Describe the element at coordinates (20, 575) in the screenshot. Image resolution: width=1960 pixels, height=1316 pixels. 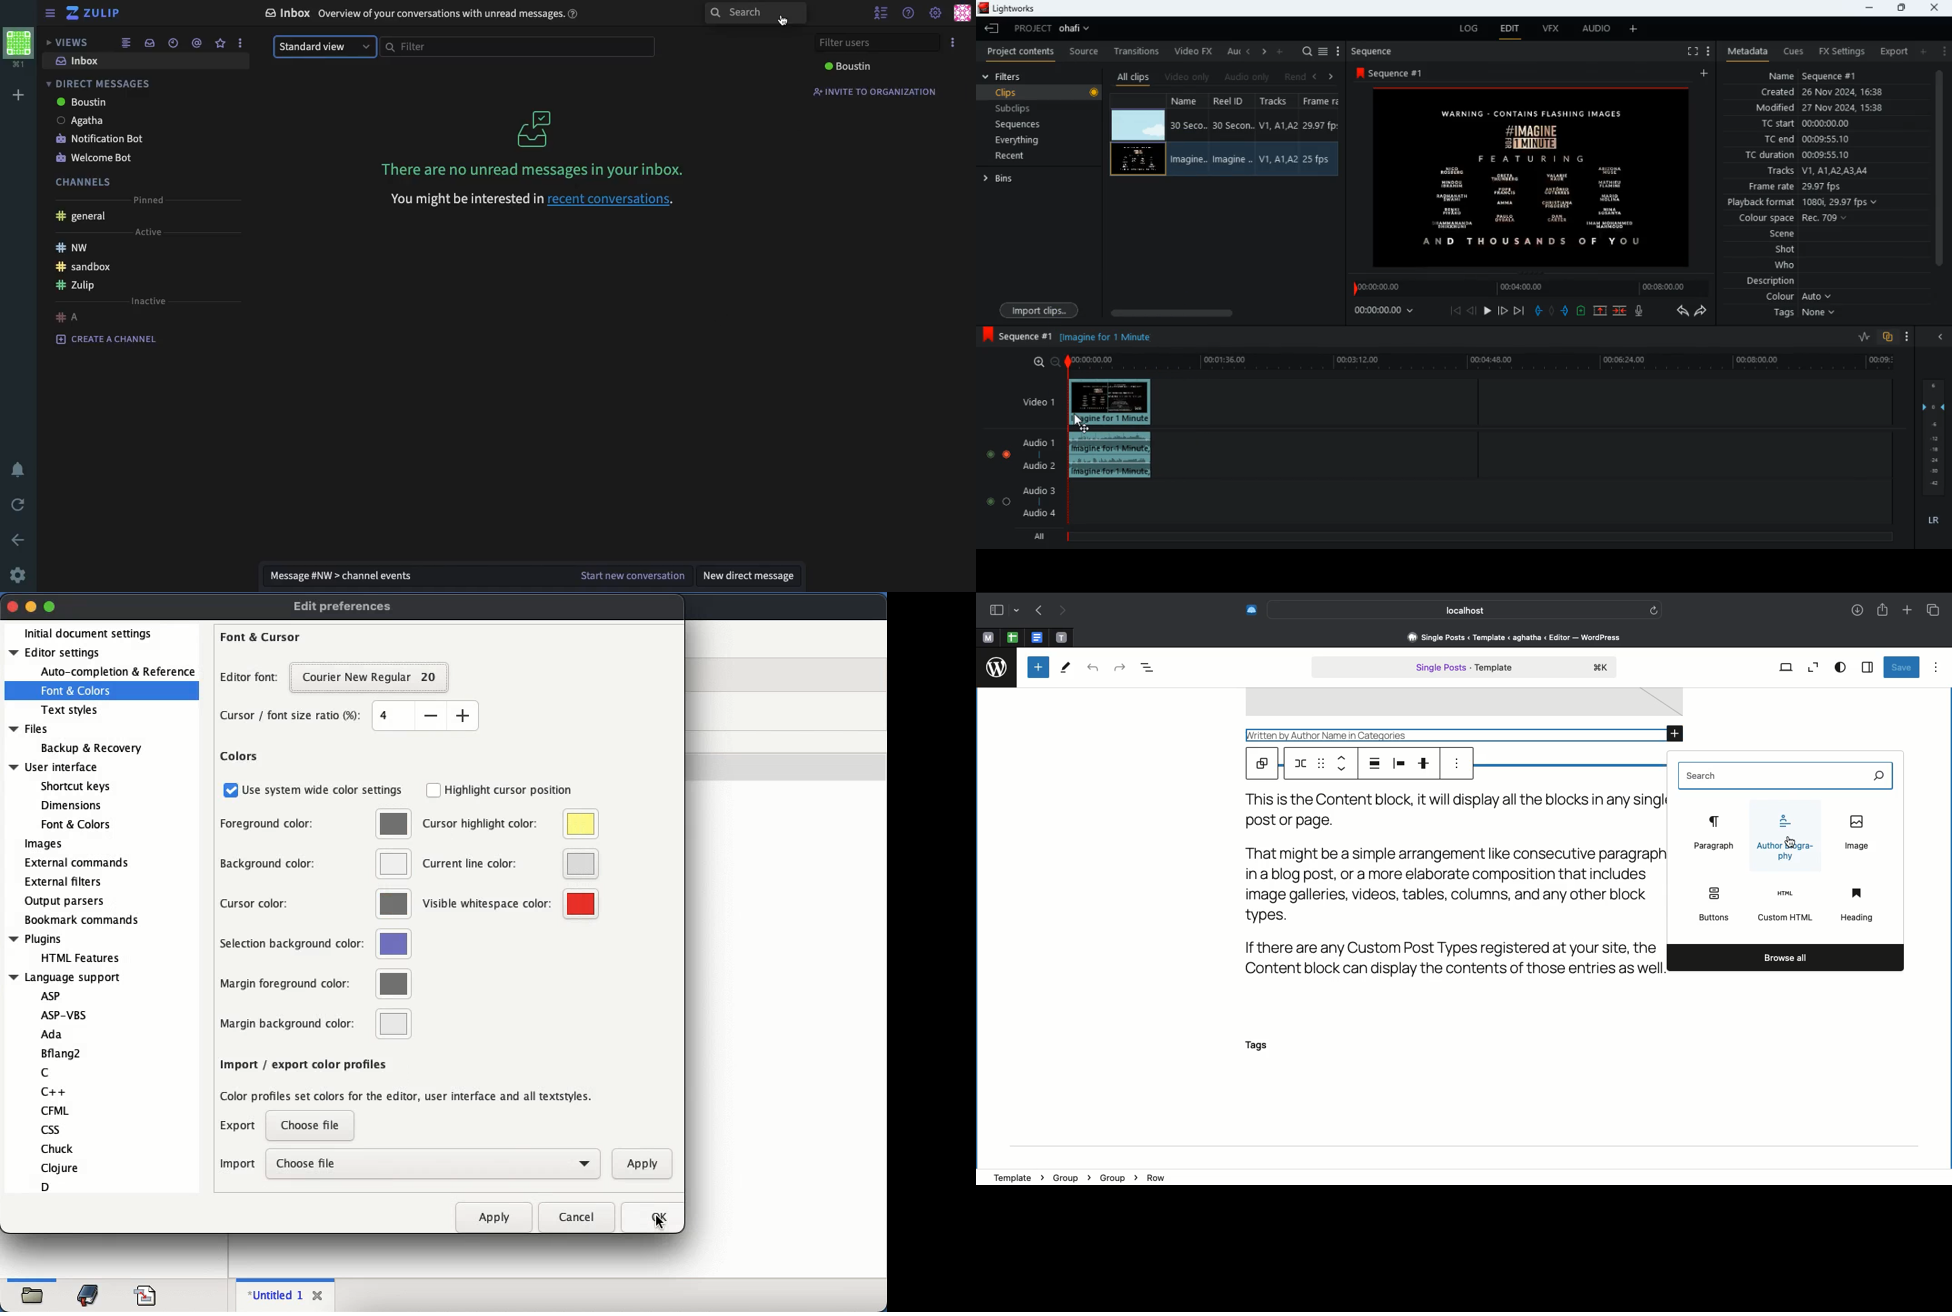
I see `settings` at that location.